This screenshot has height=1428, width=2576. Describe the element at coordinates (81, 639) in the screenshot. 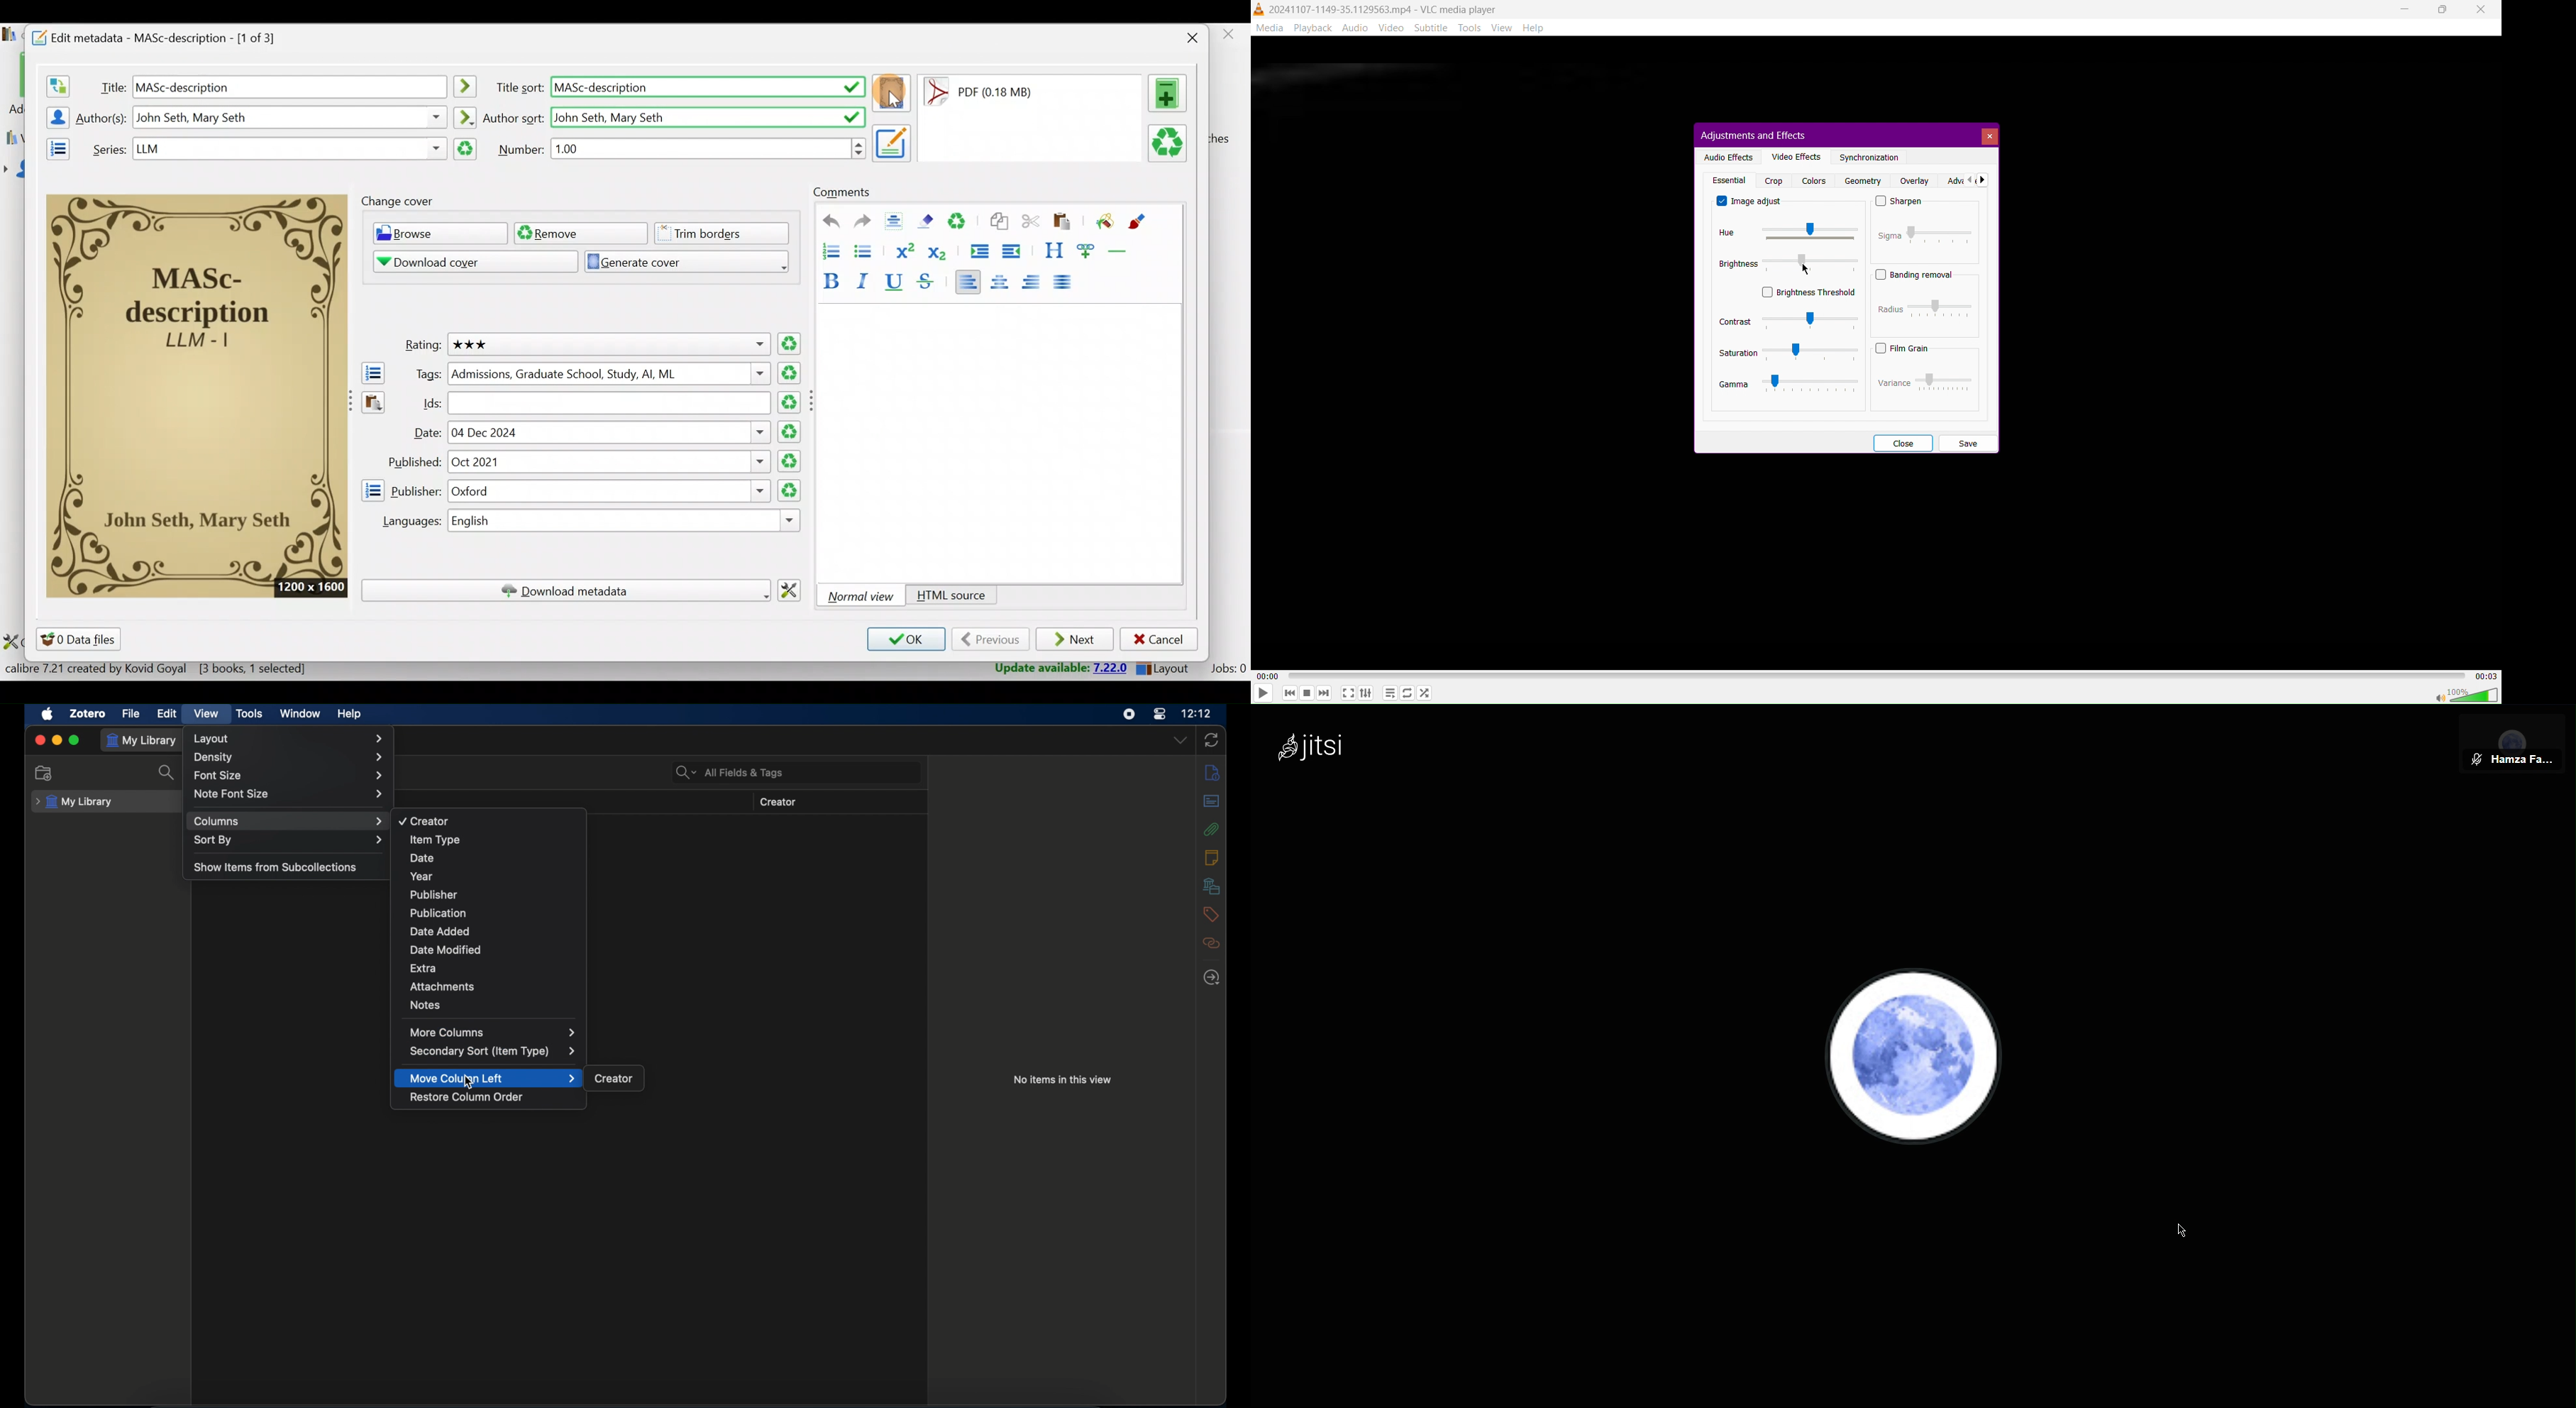

I see `Data files` at that location.